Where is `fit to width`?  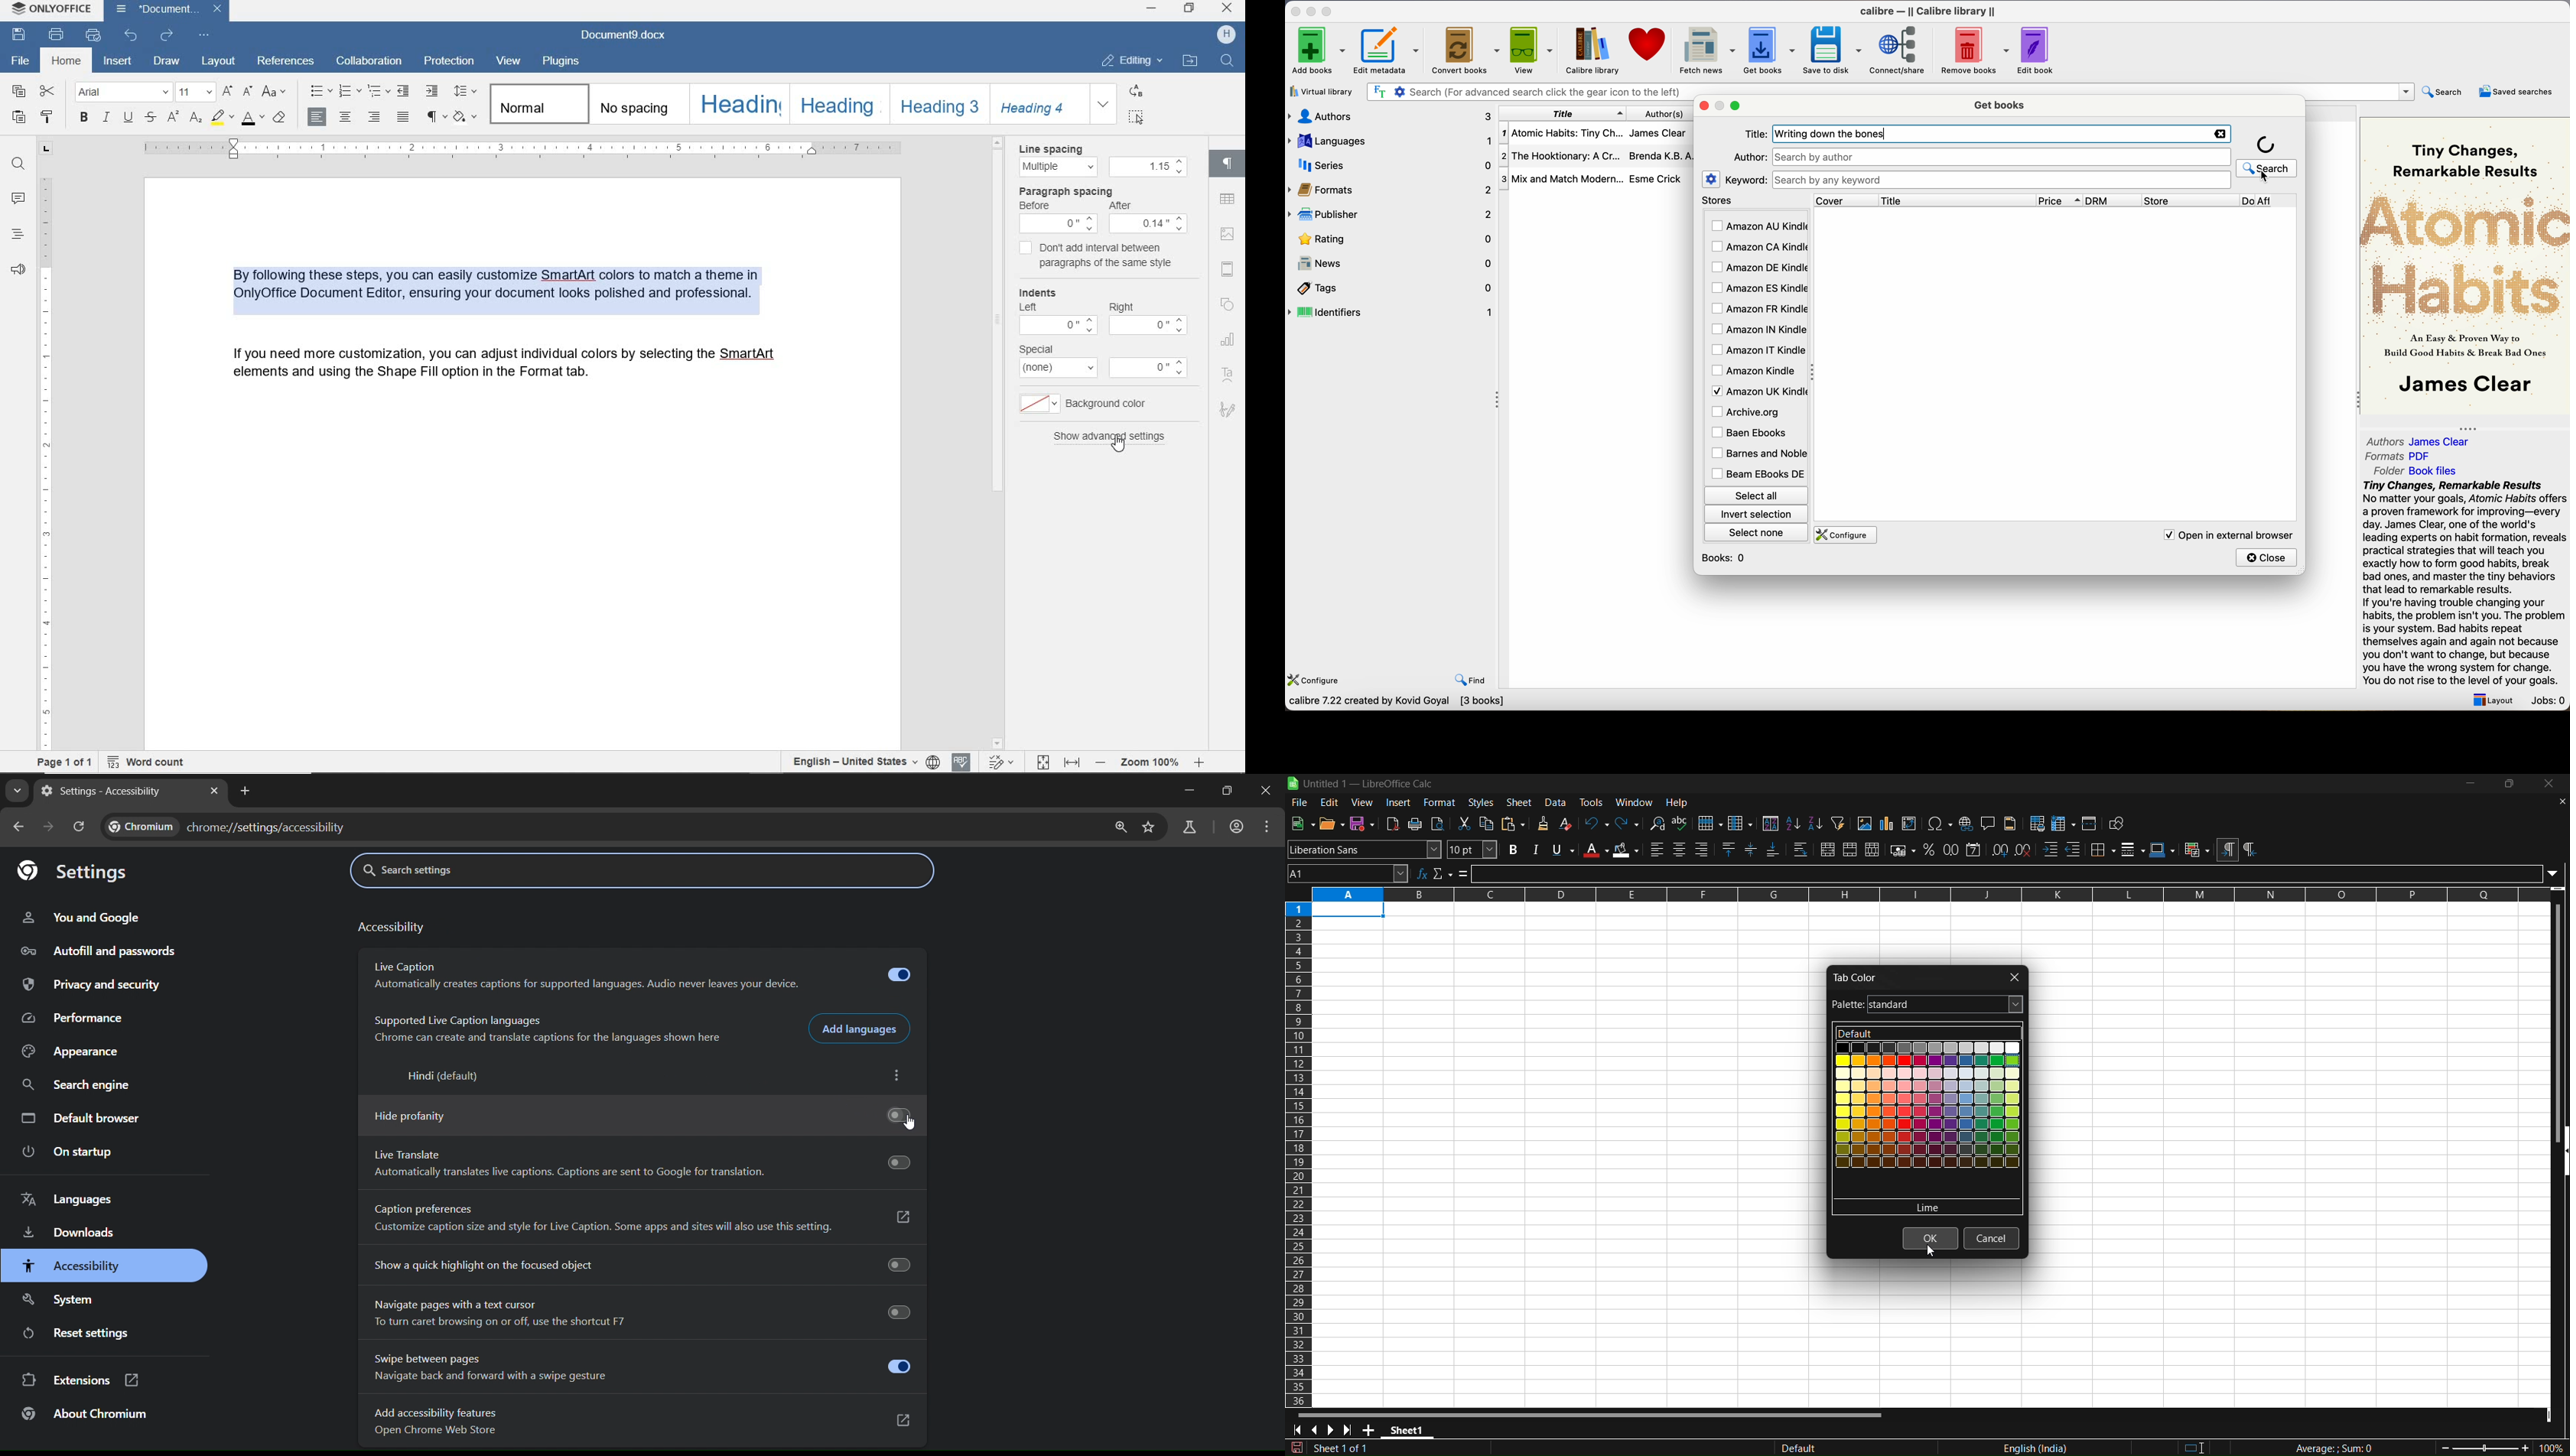
fit to width is located at coordinates (1073, 763).